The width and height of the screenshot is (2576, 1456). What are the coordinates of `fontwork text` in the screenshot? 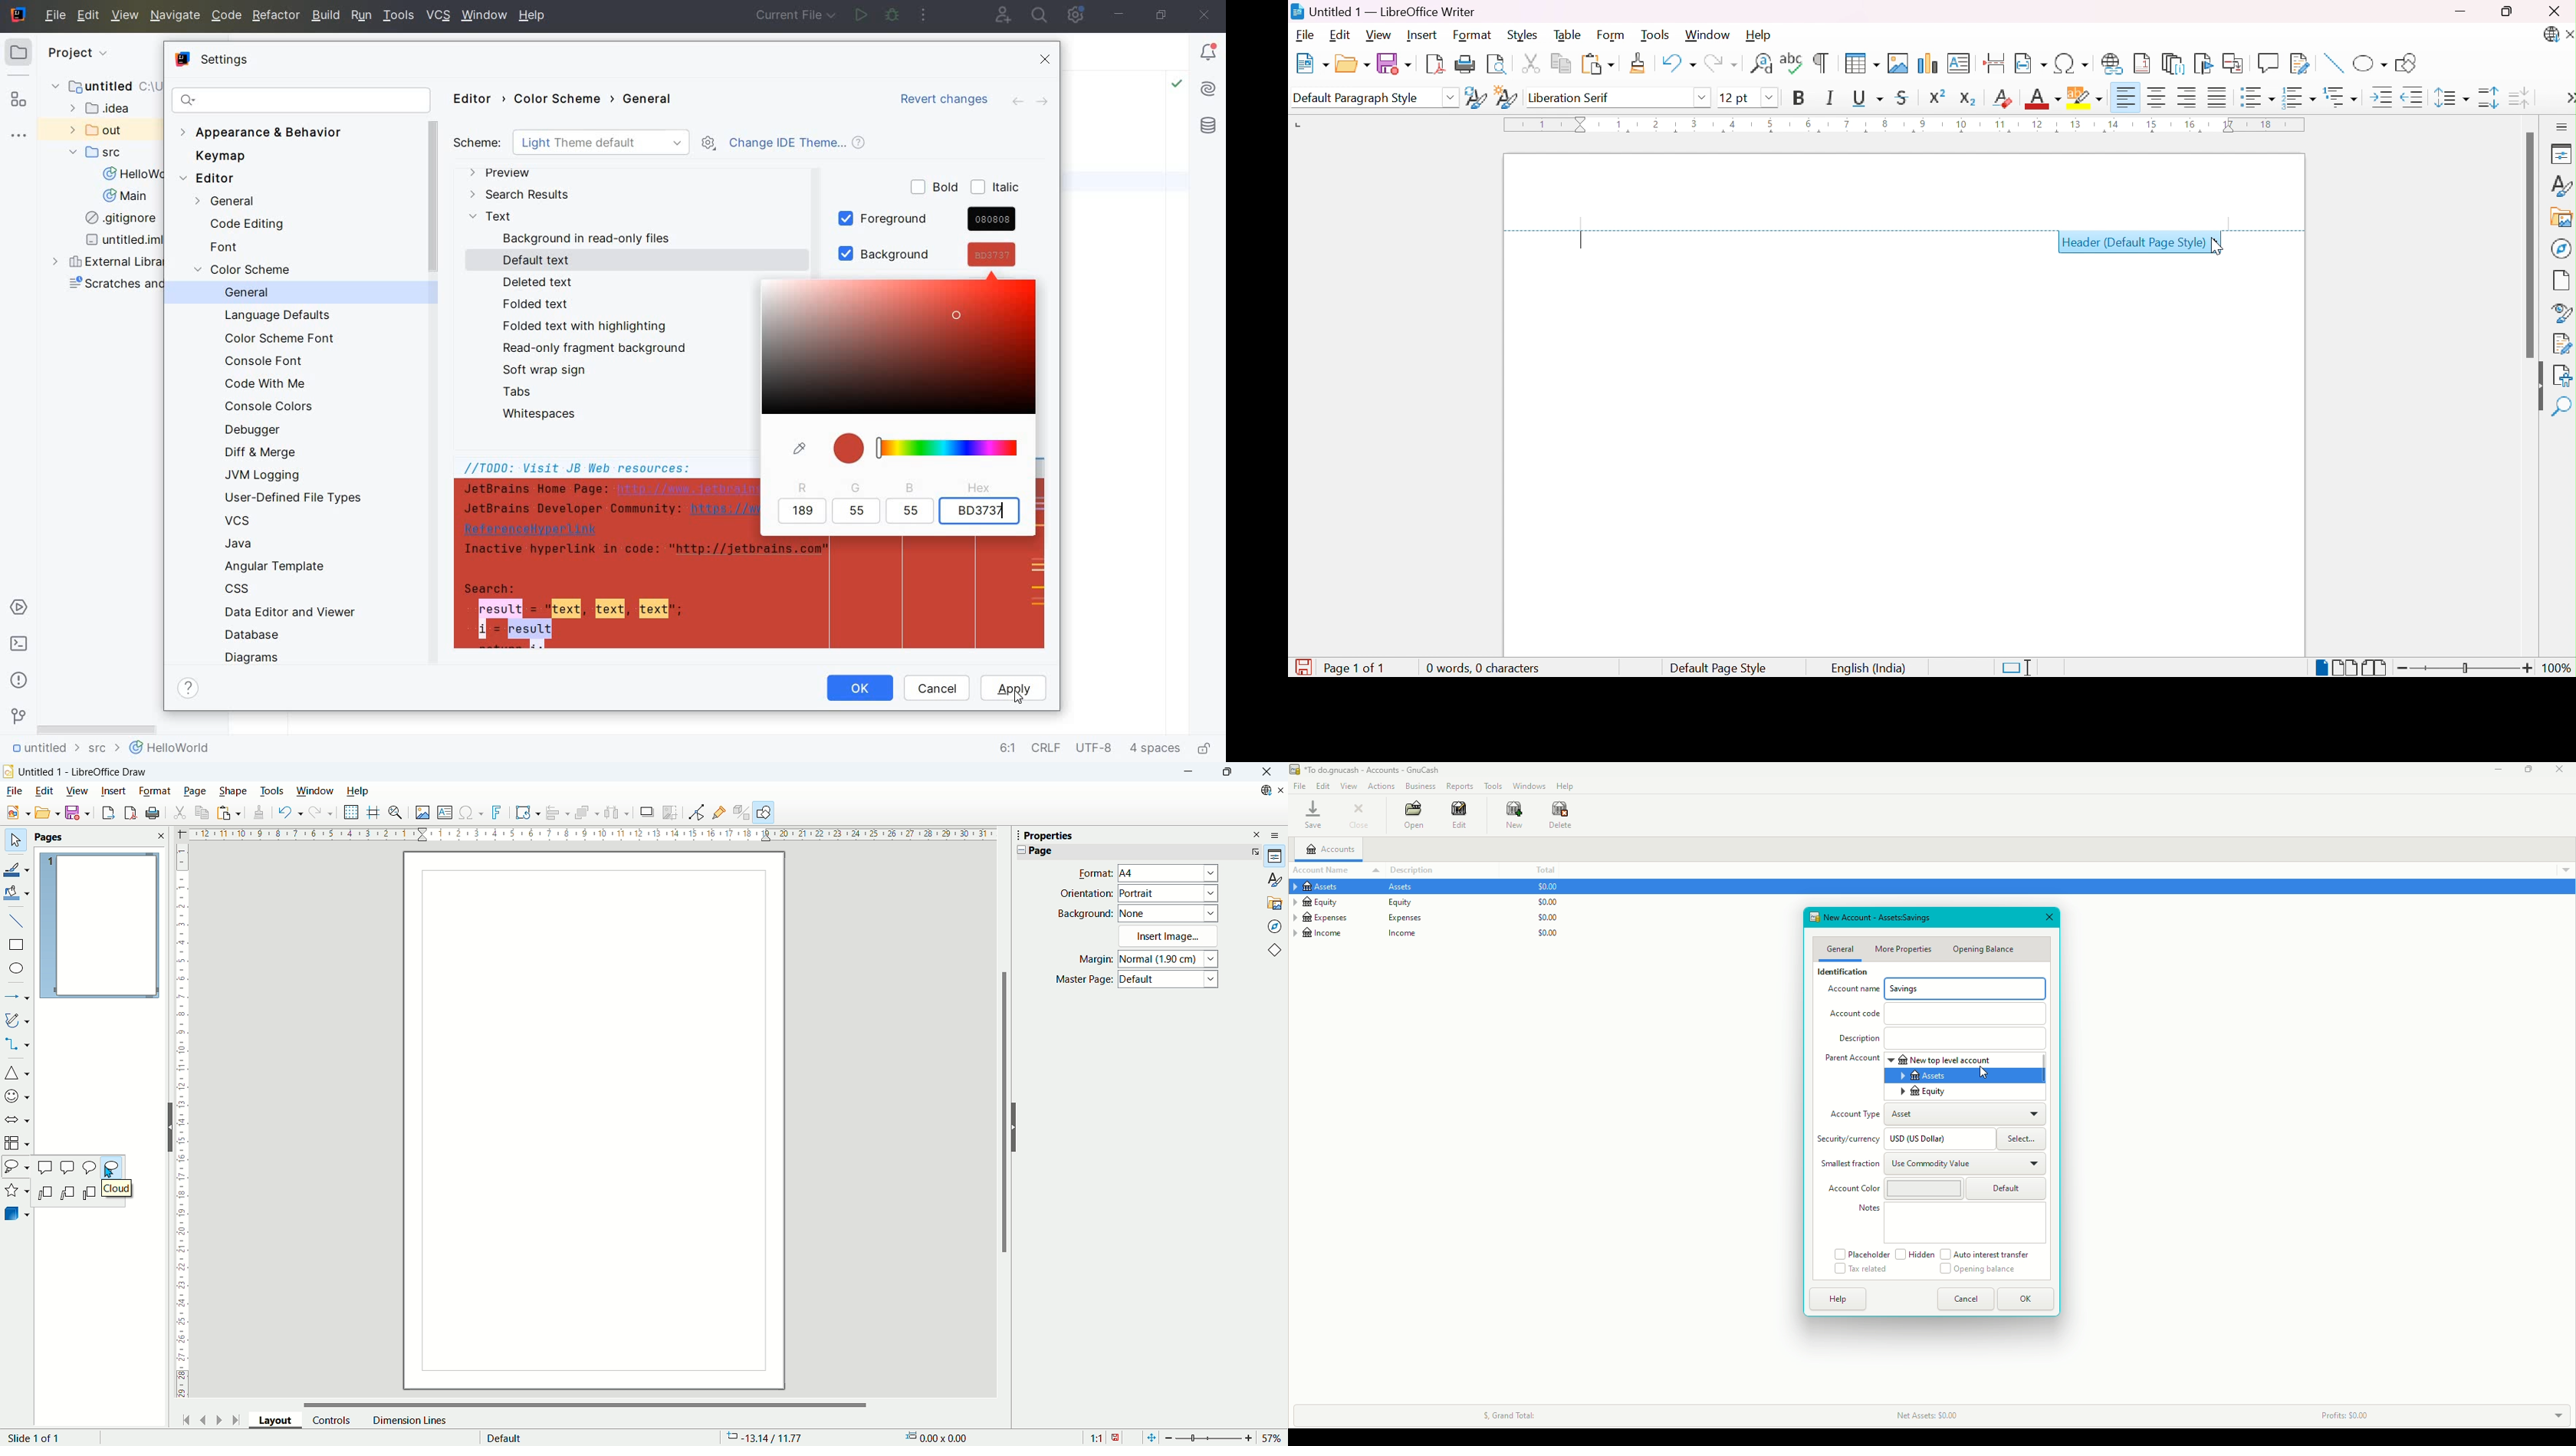 It's located at (498, 813).